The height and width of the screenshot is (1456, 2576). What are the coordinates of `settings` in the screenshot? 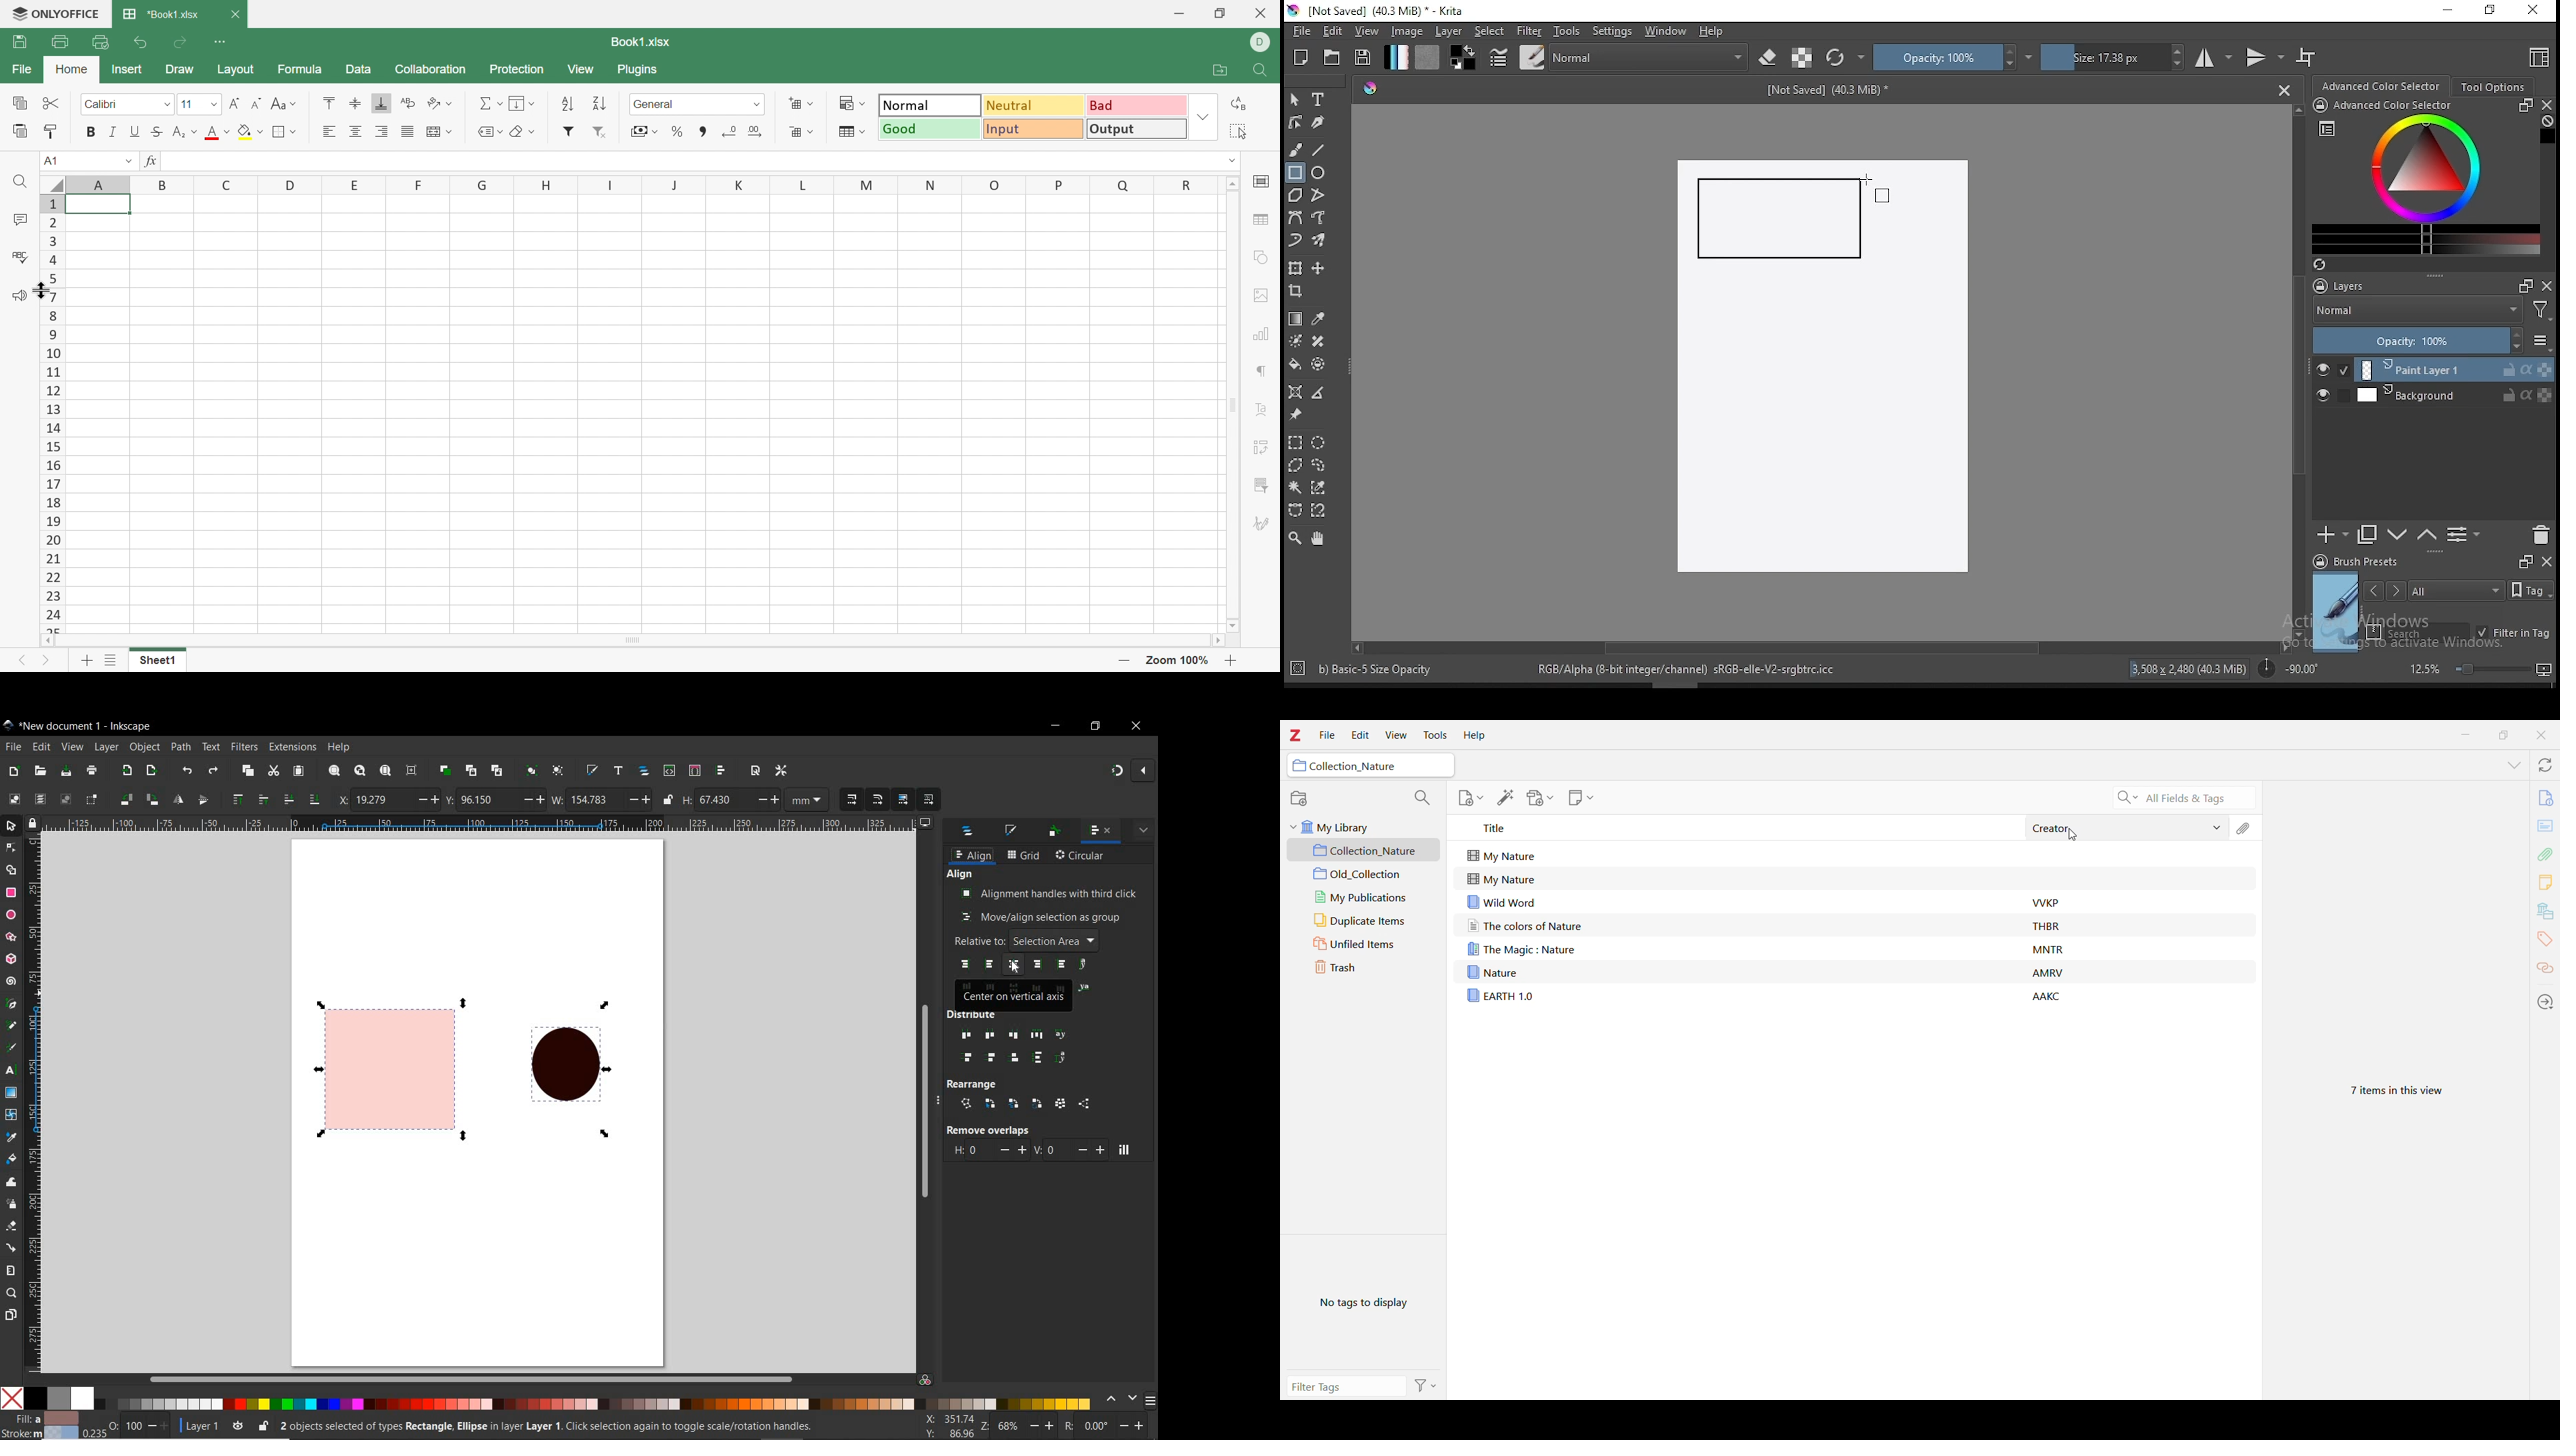 It's located at (1612, 31).